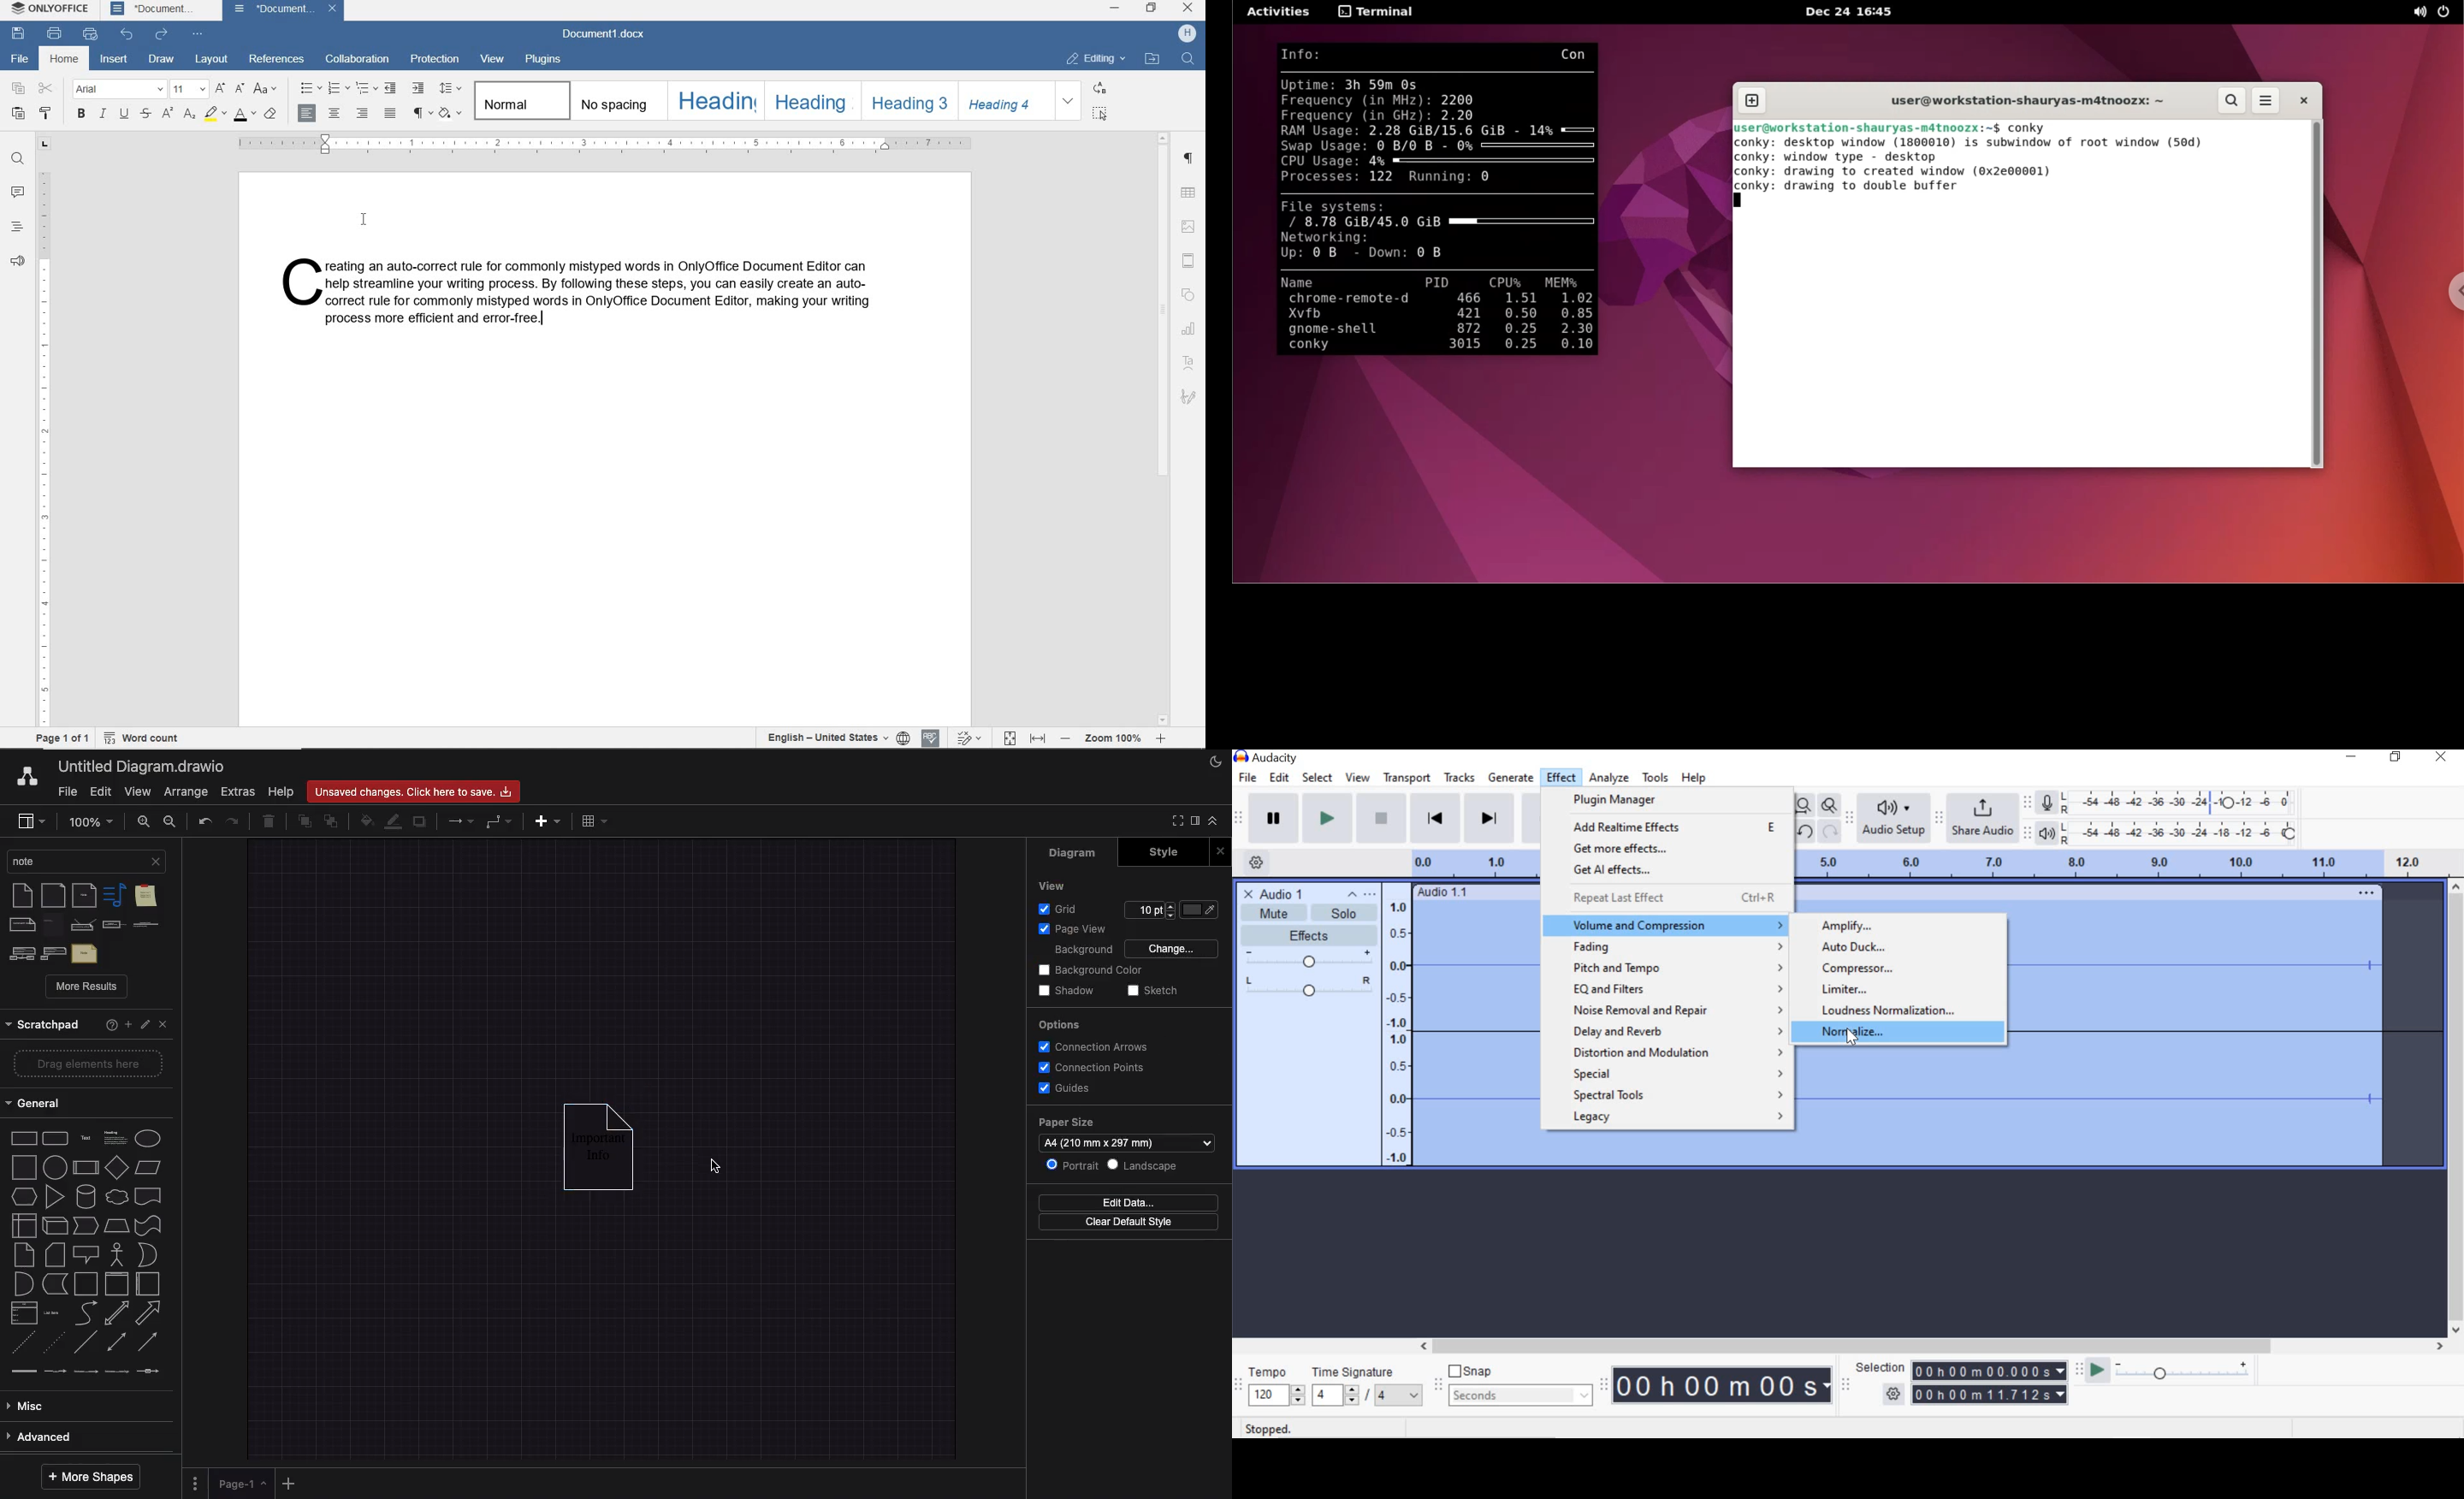 The width and height of the screenshot is (2464, 1512). What do you see at coordinates (1308, 1086) in the screenshot?
I see `Select or Deselect Track` at bounding box center [1308, 1086].